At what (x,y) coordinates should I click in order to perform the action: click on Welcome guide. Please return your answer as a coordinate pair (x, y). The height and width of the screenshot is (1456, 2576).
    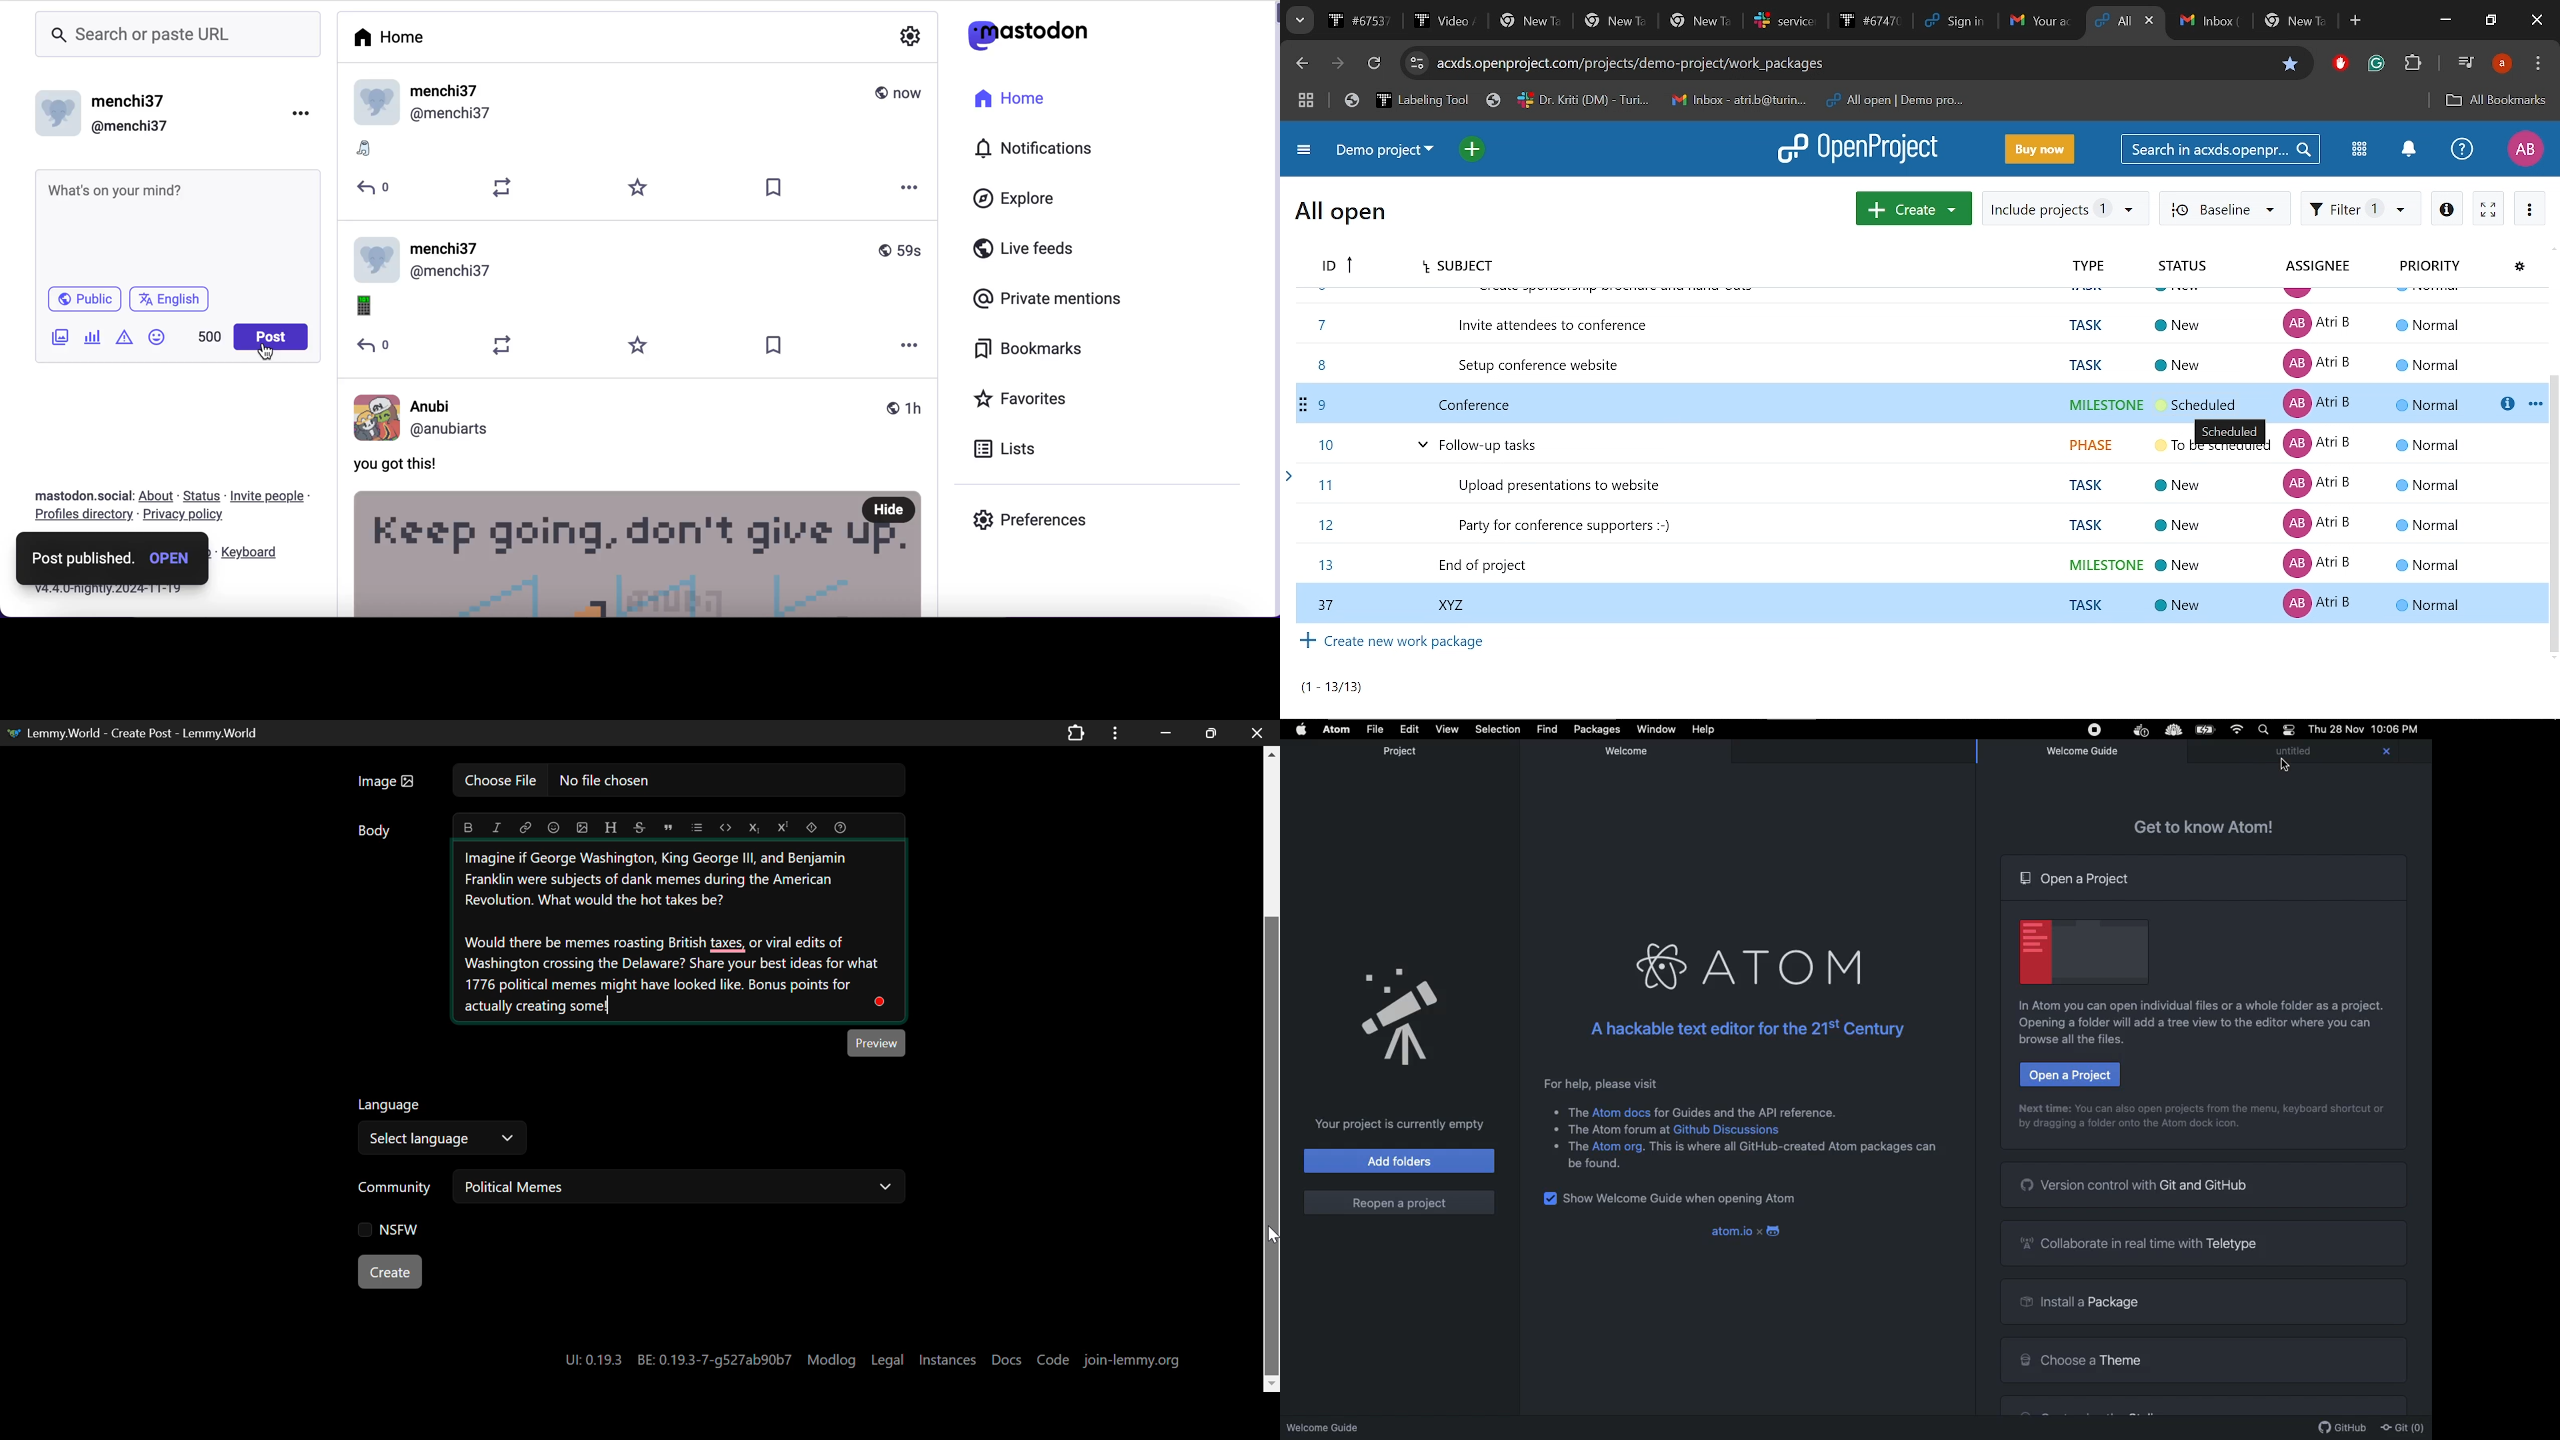
    Looking at the image, I should click on (1330, 1426).